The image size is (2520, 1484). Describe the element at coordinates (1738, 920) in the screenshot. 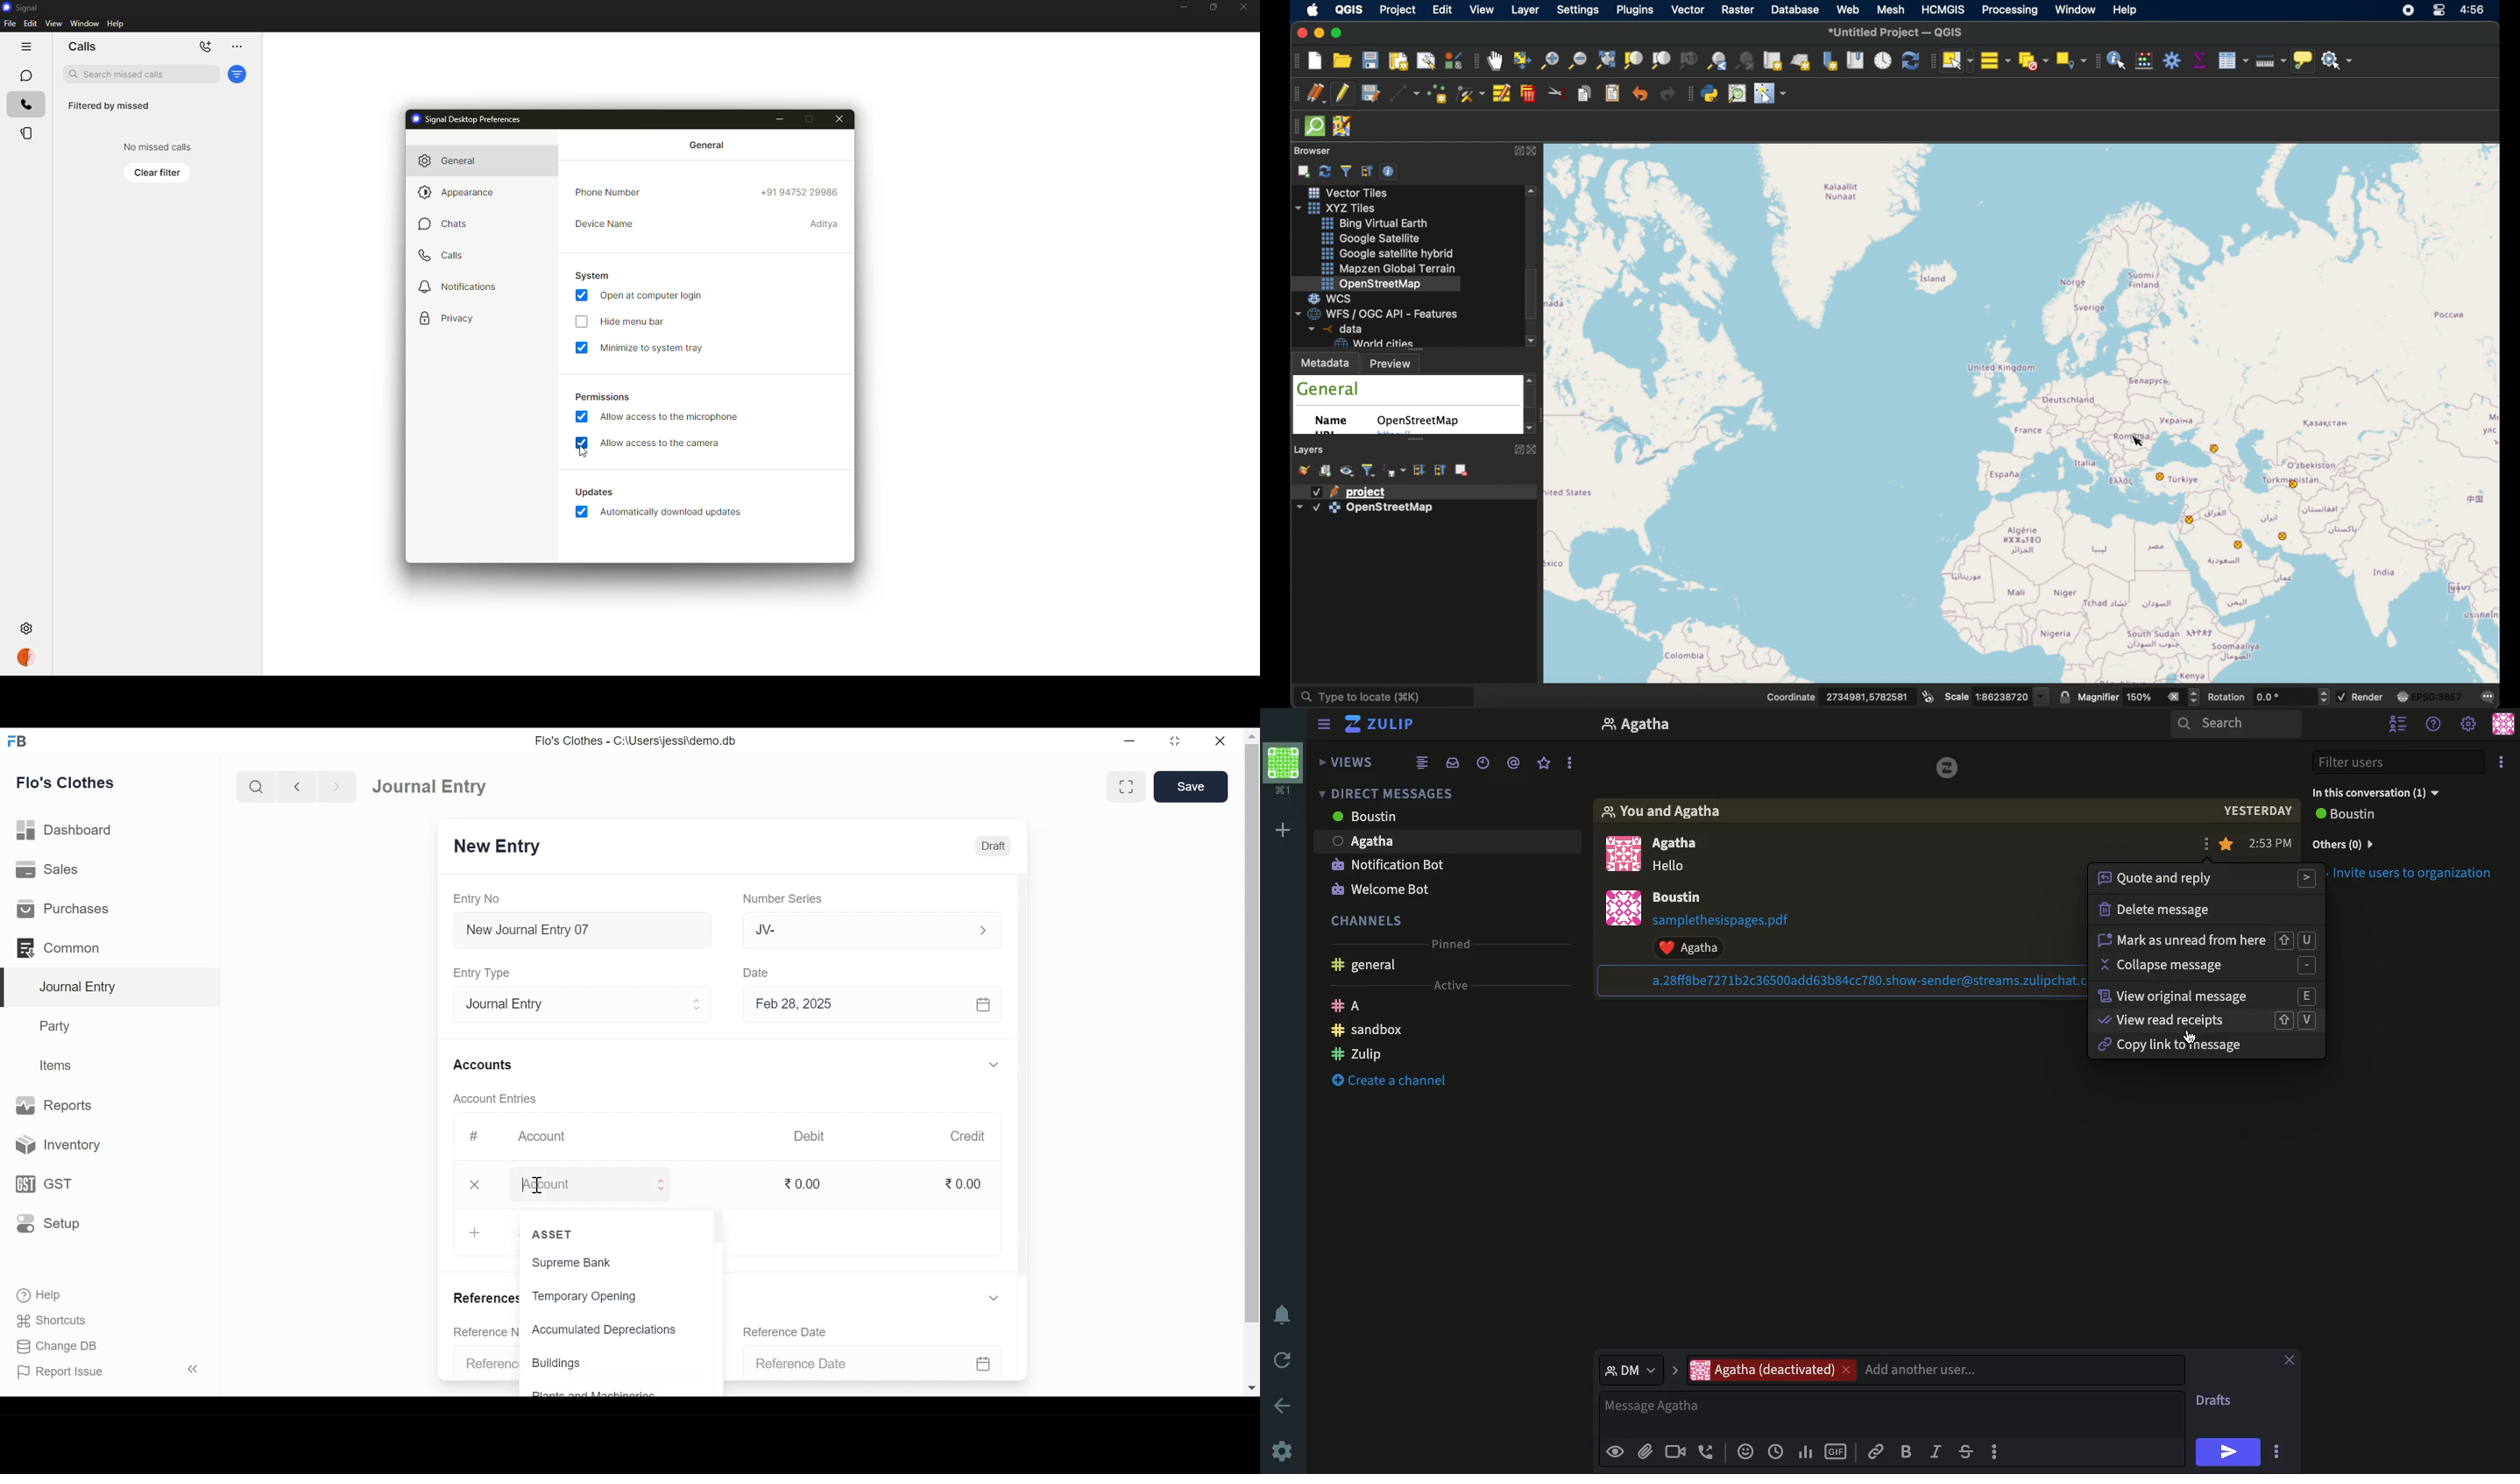

I see `PDF attachment` at that location.